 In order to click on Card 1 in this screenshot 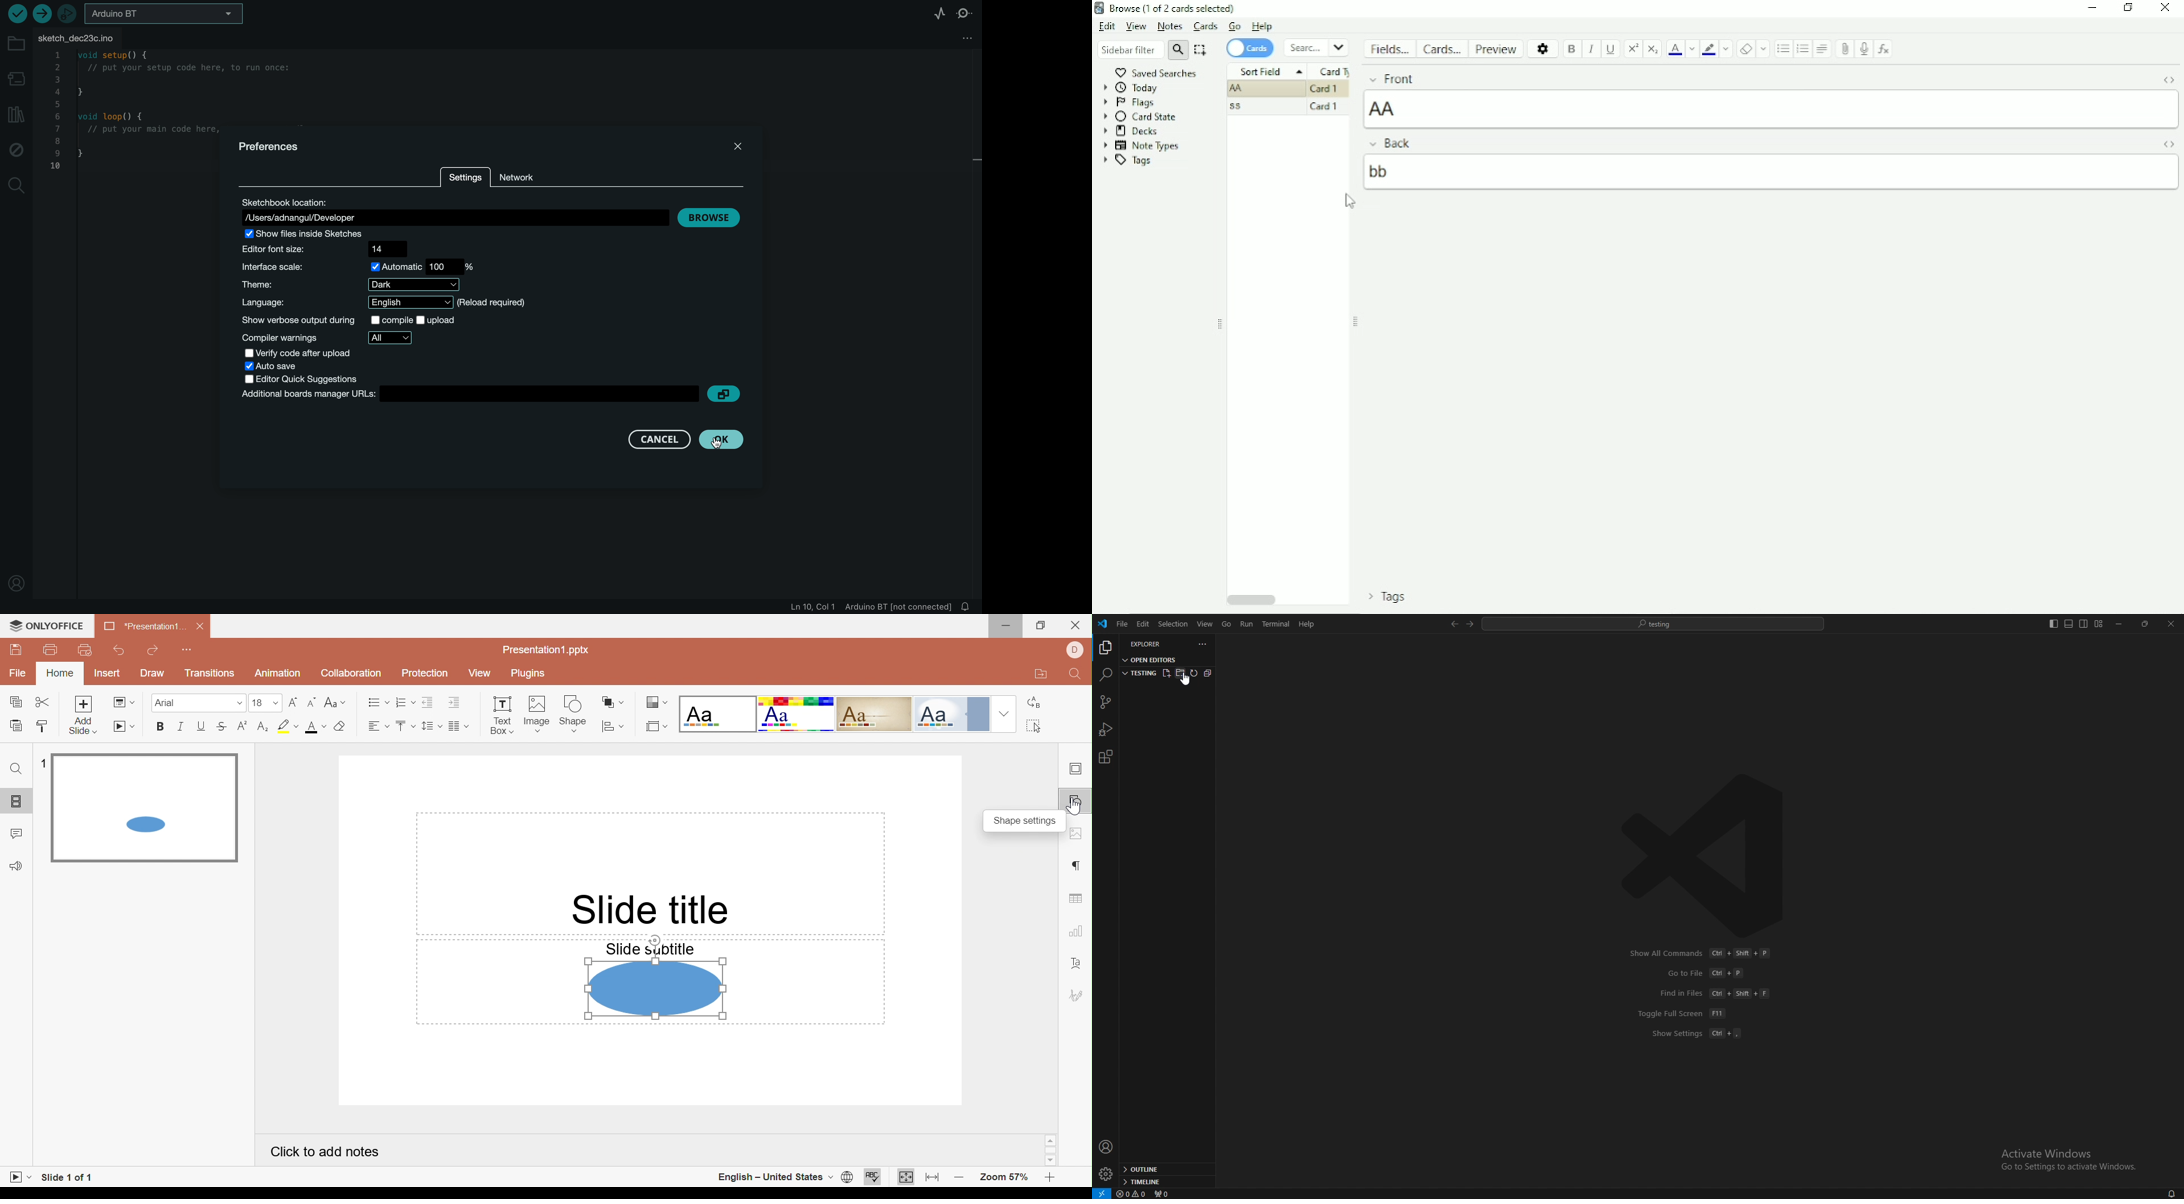, I will do `click(1325, 89)`.